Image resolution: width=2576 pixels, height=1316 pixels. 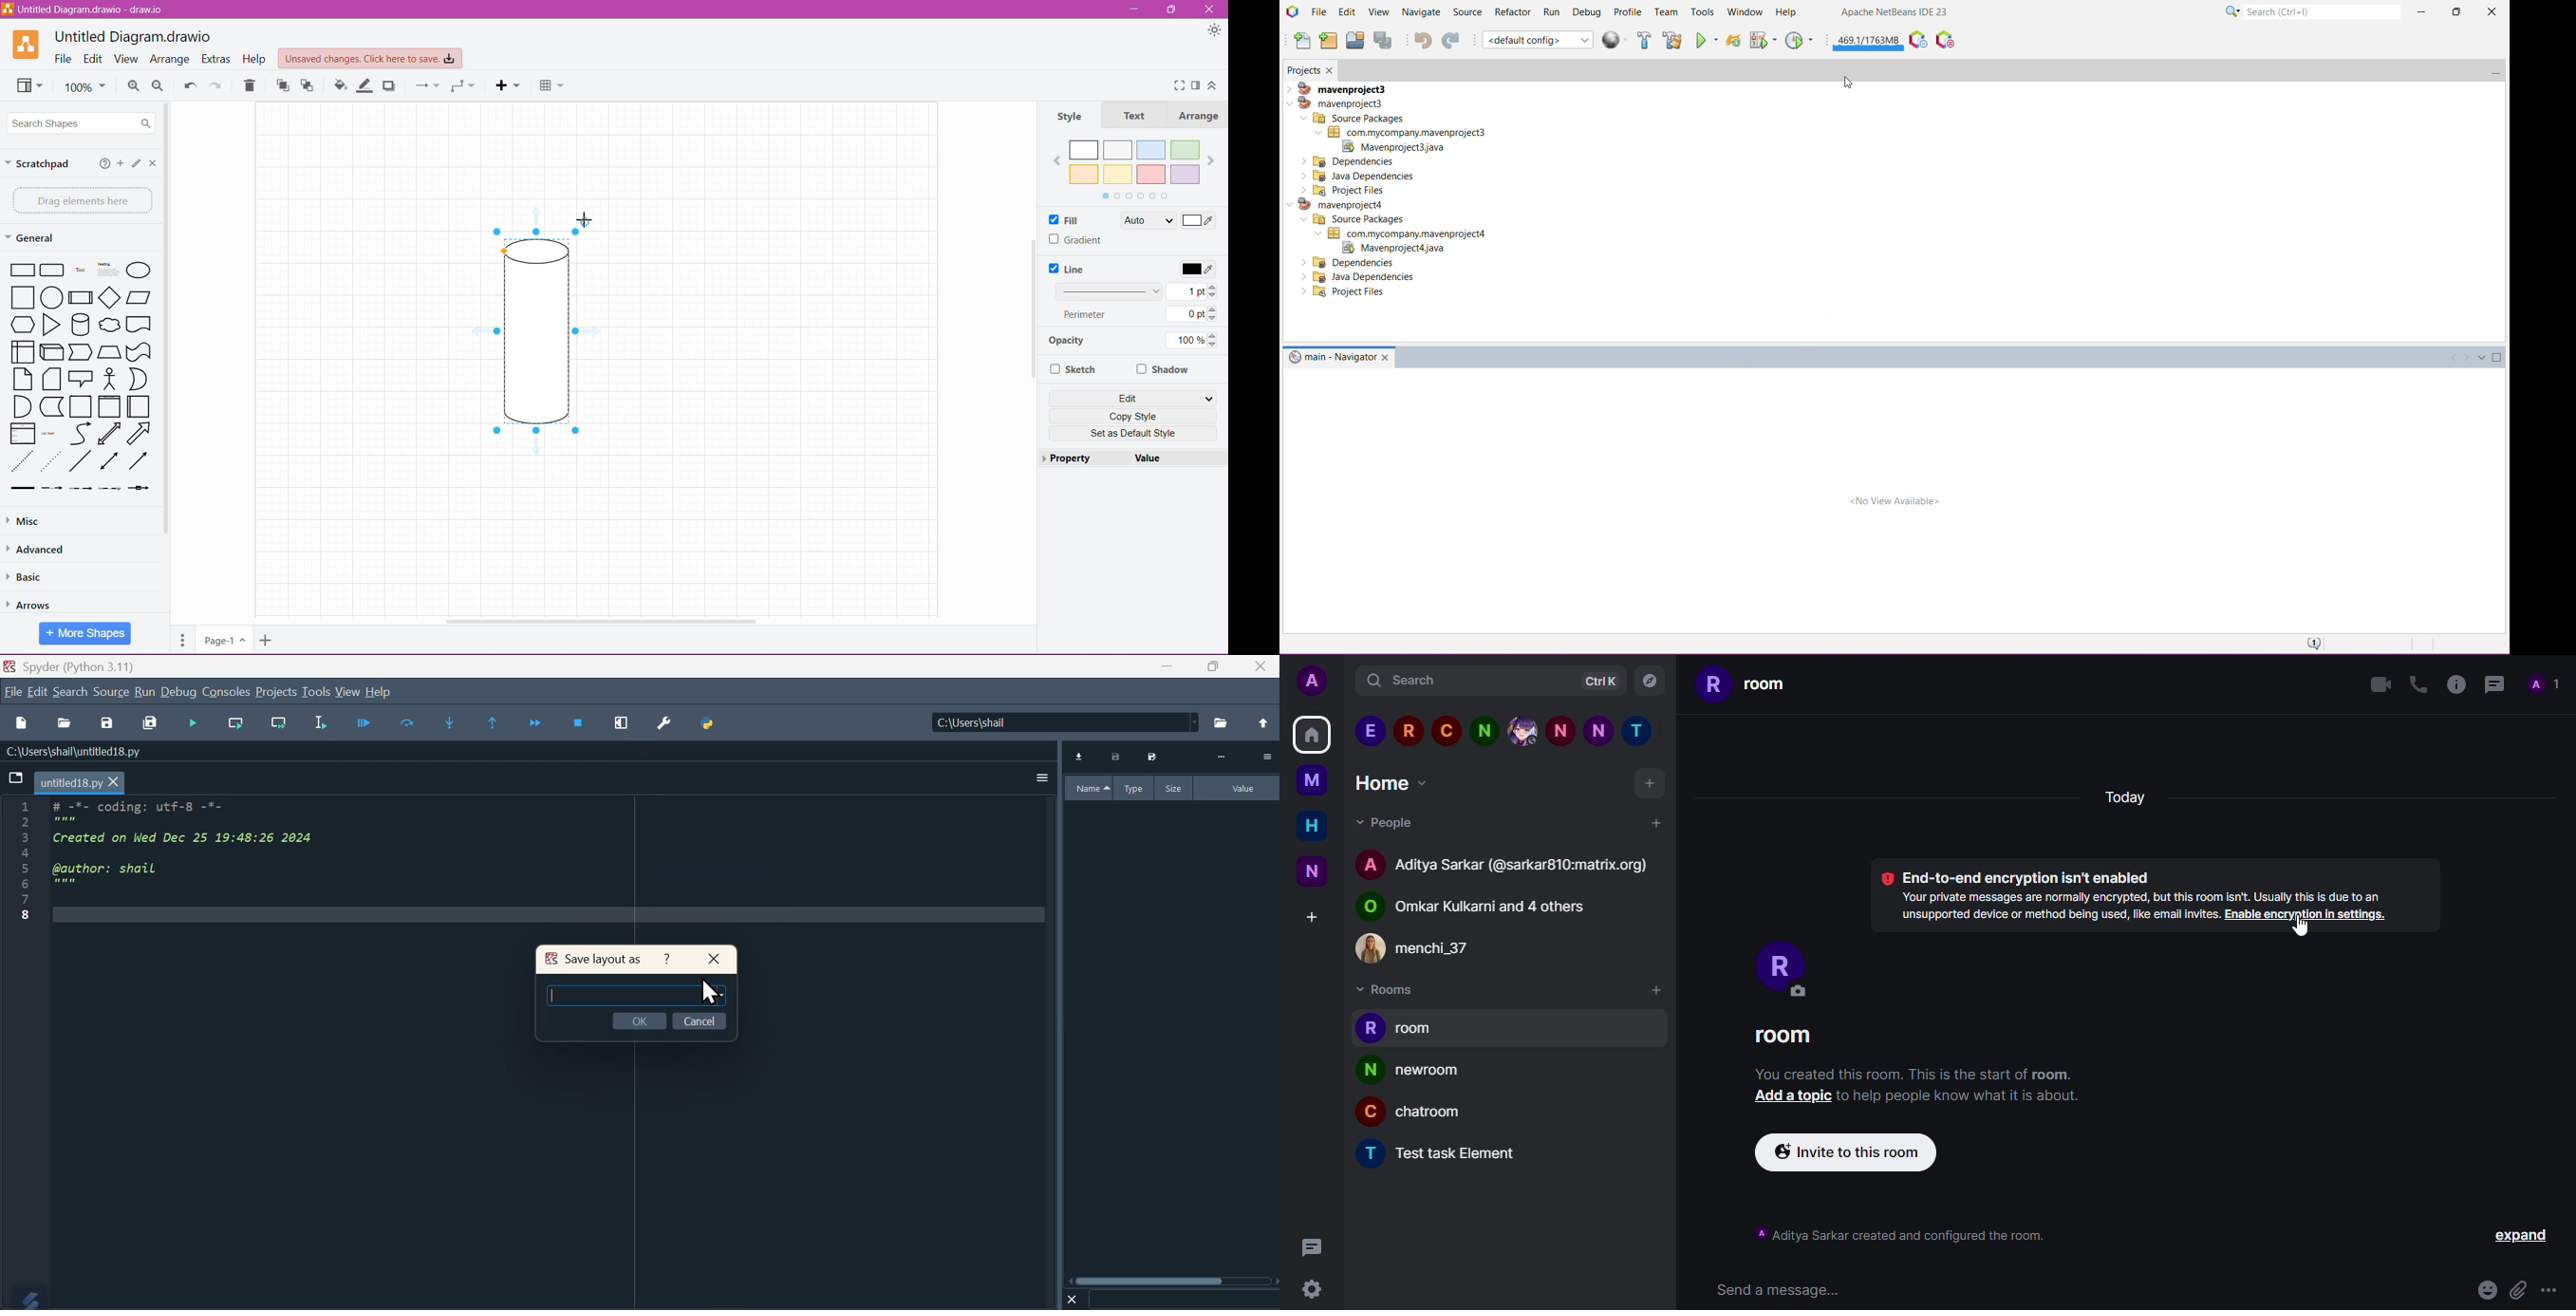 What do you see at coordinates (1213, 10) in the screenshot?
I see `Close` at bounding box center [1213, 10].